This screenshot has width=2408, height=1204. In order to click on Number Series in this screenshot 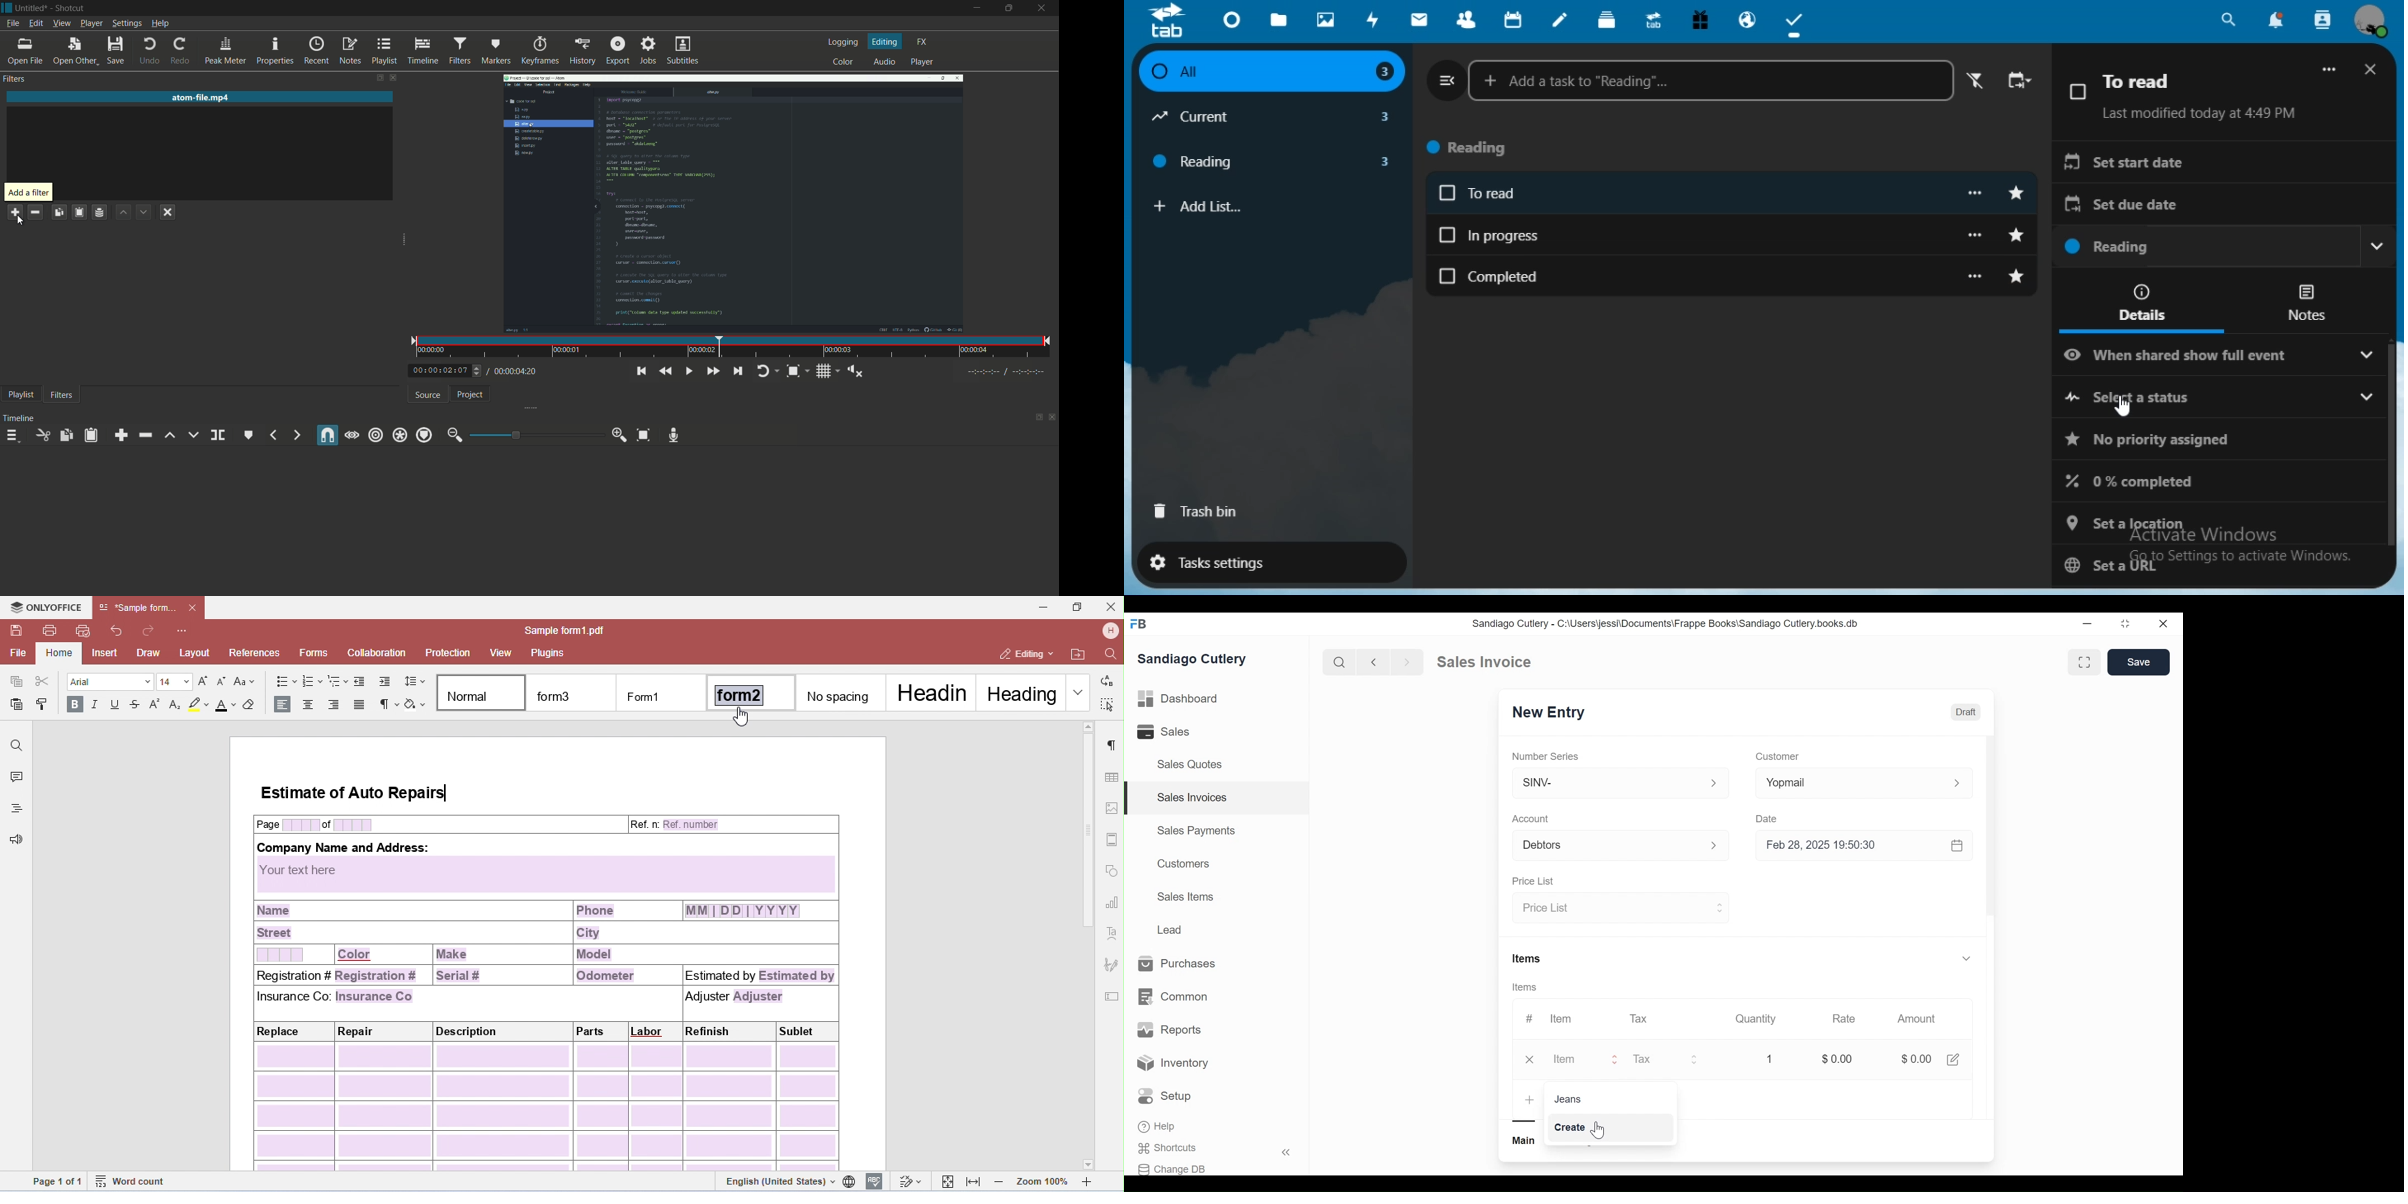, I will do `click(1547, 756)`.